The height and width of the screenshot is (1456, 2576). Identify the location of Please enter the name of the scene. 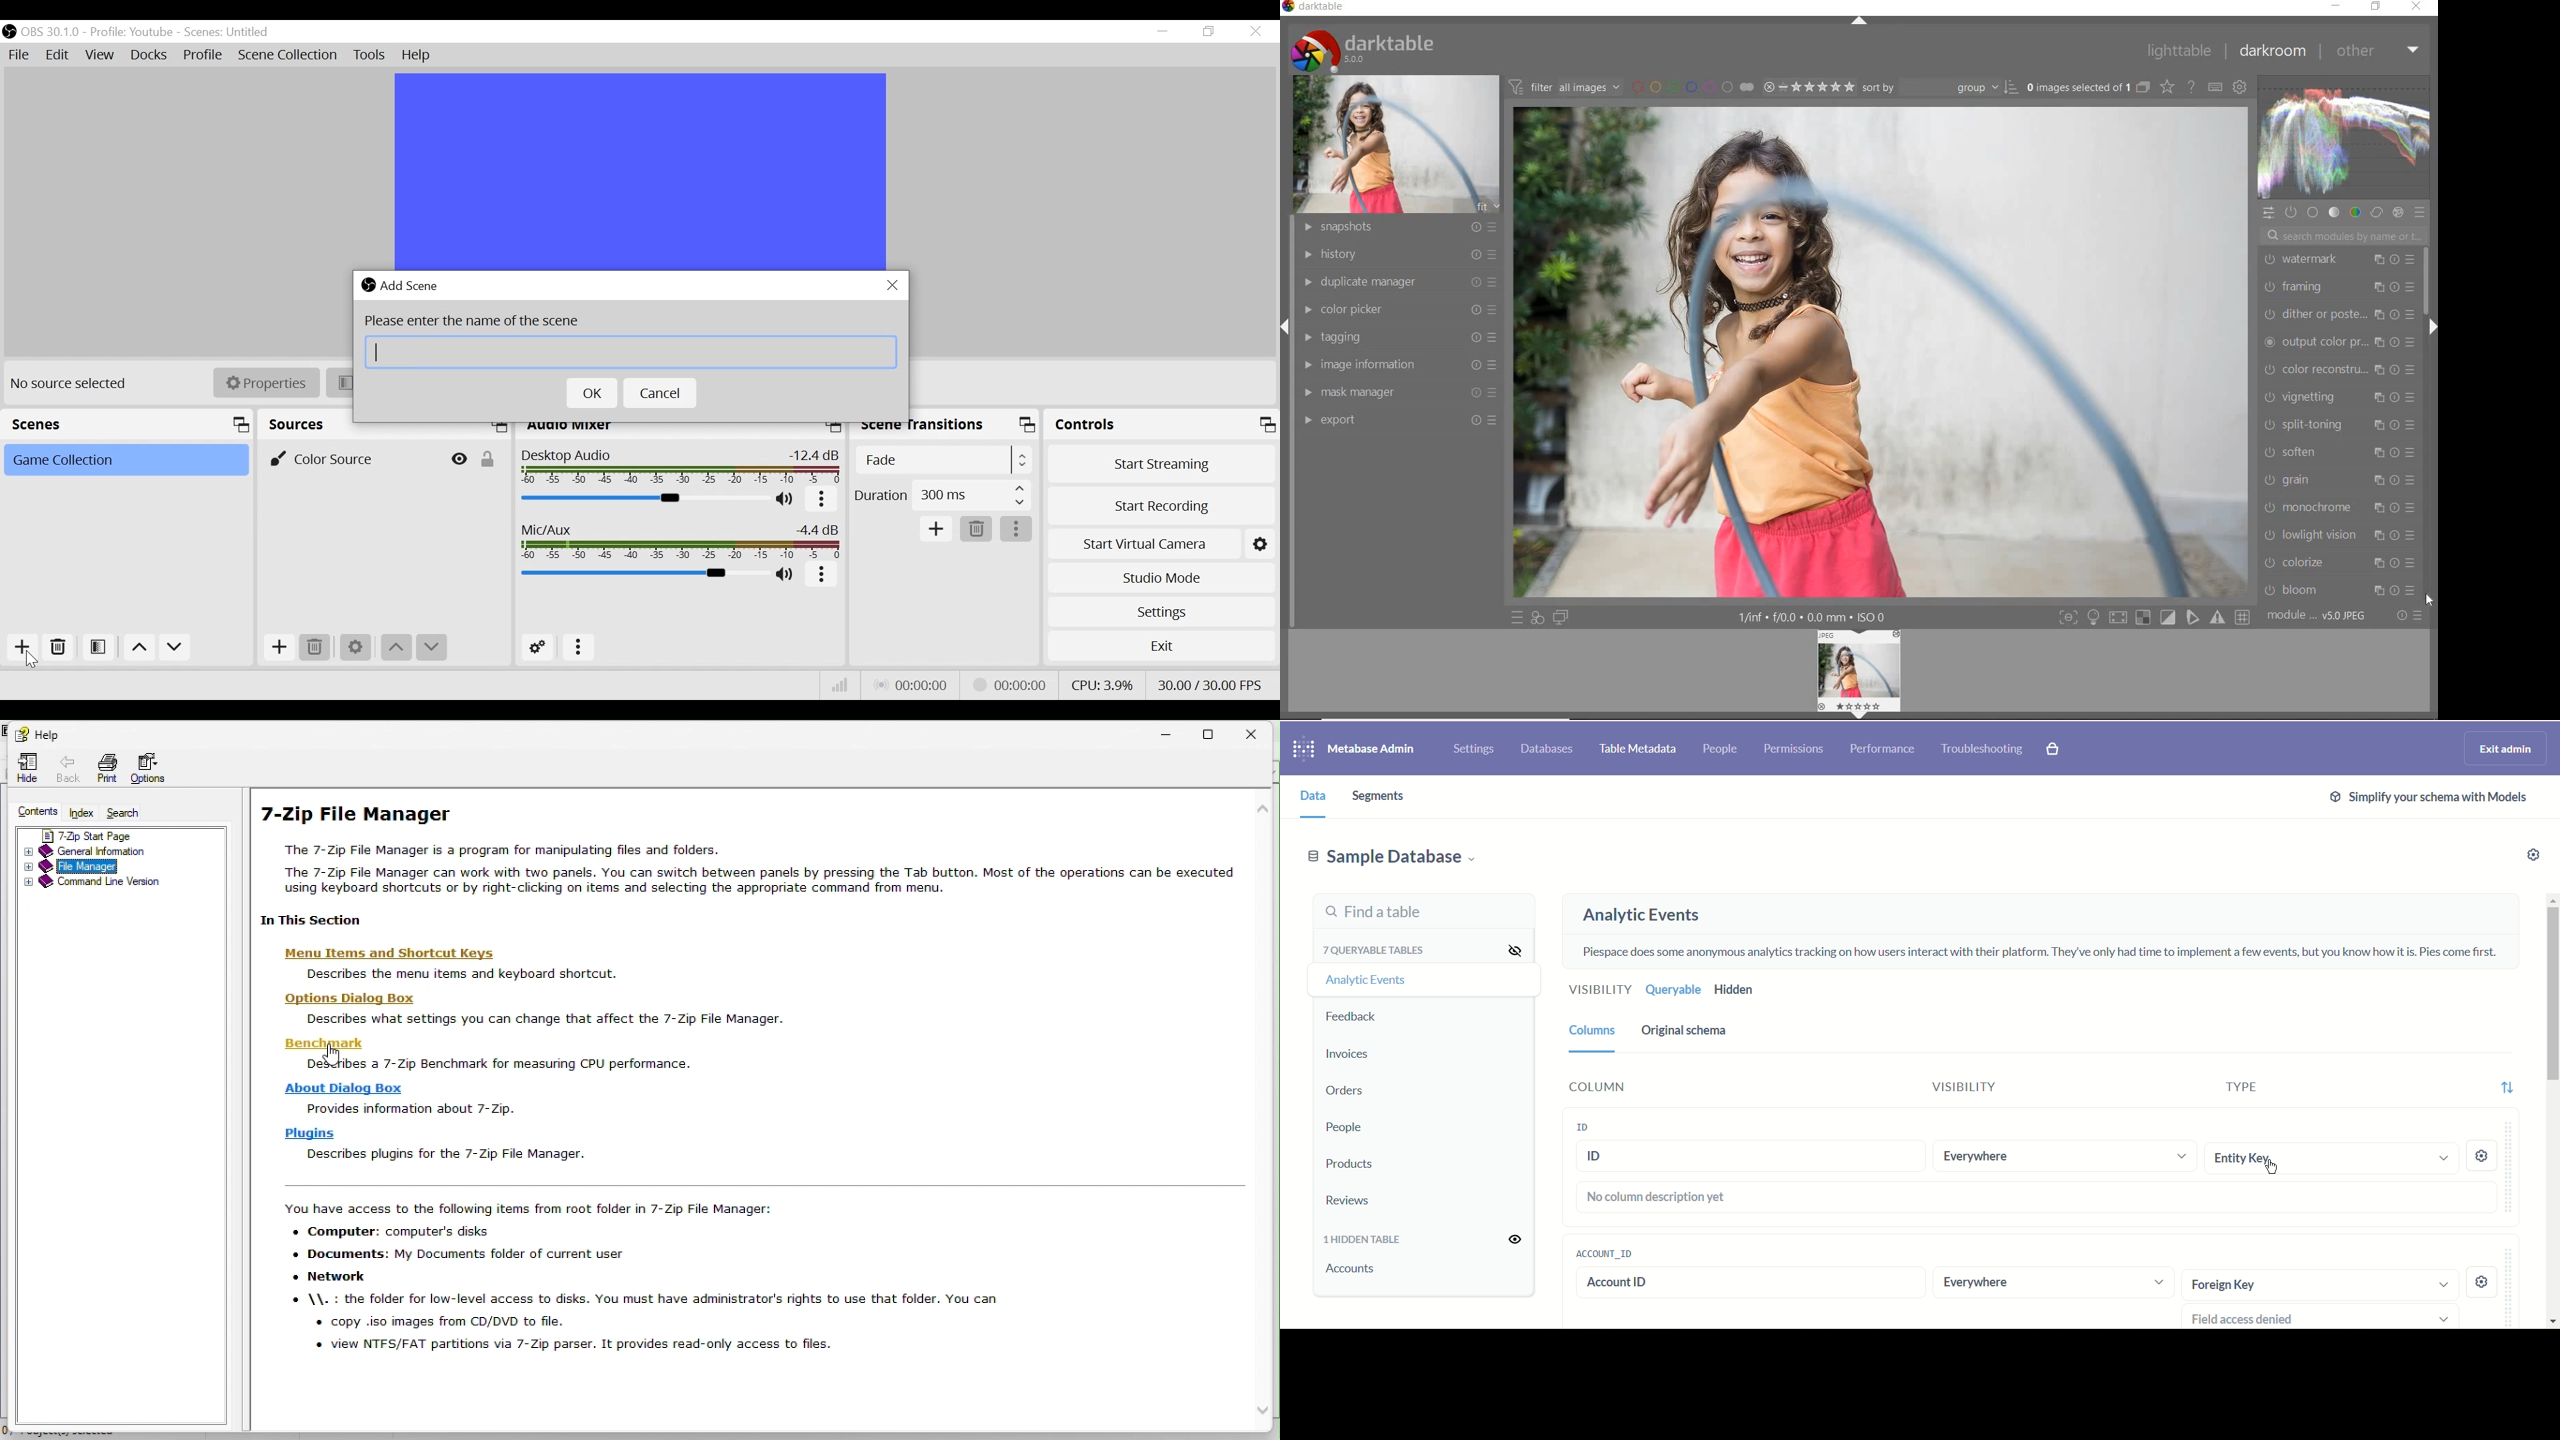
(471, 321).